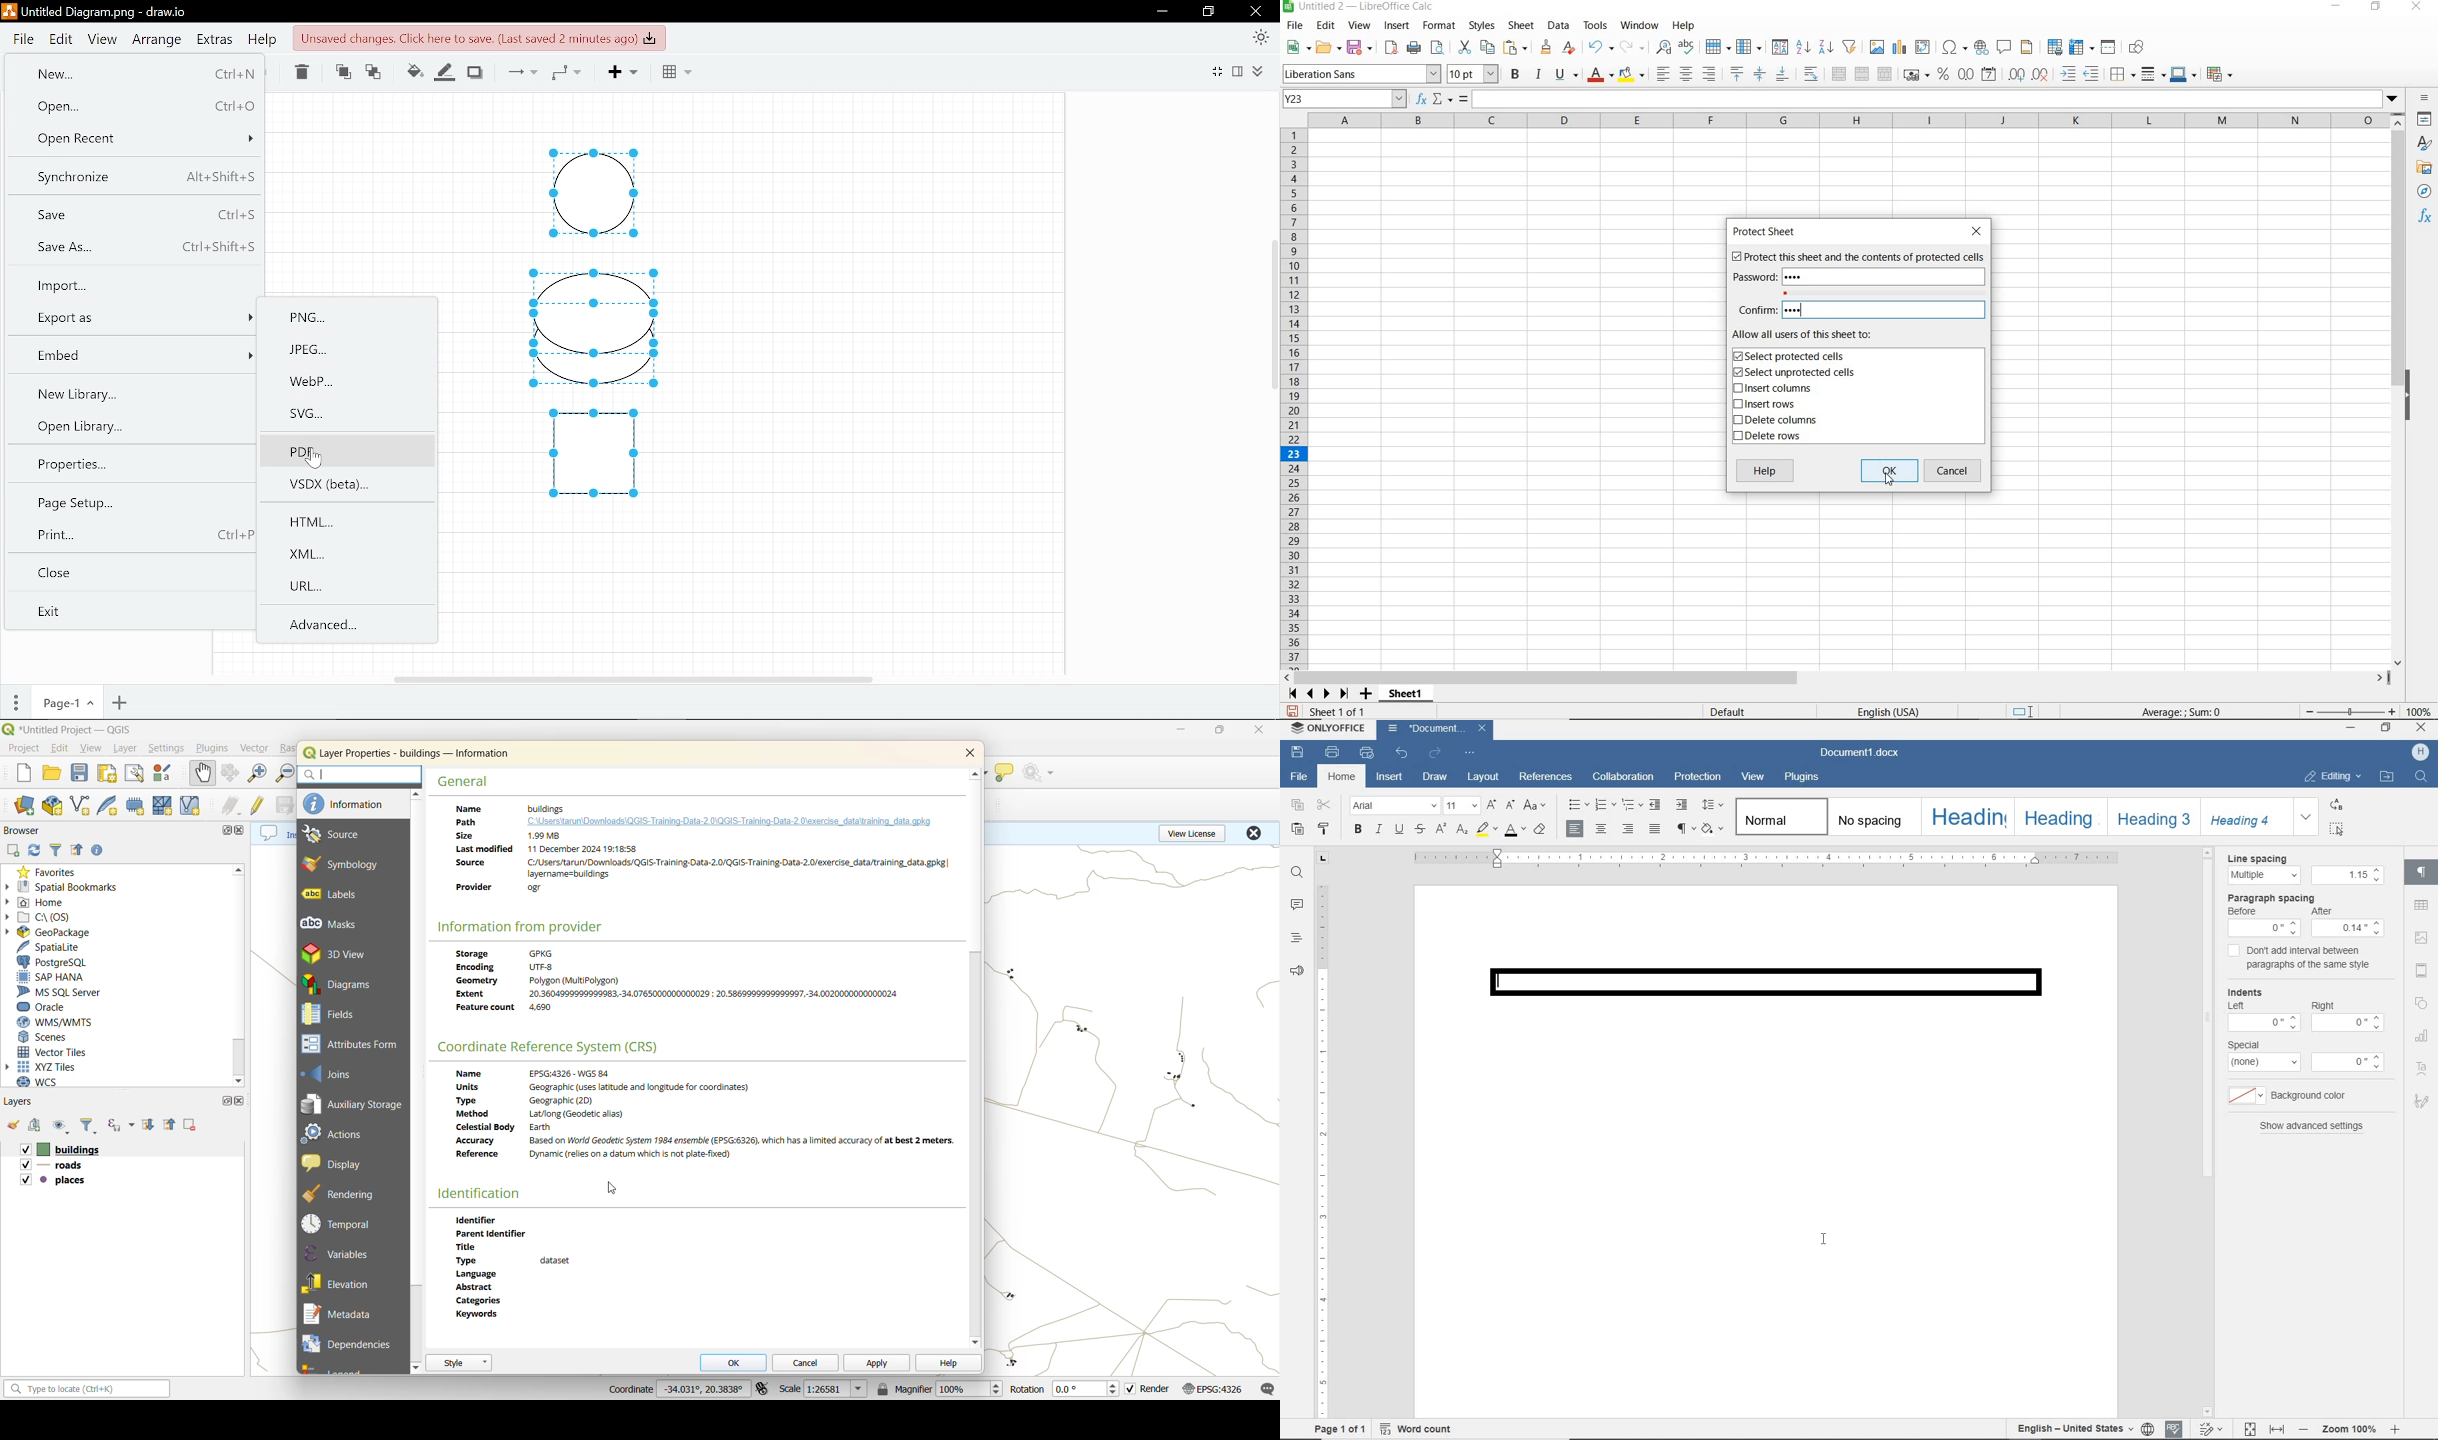 The width and height of the screenshot is (2464, 1456). I want to click on HEADERS AND FOOTERS, so click(2028, 48).